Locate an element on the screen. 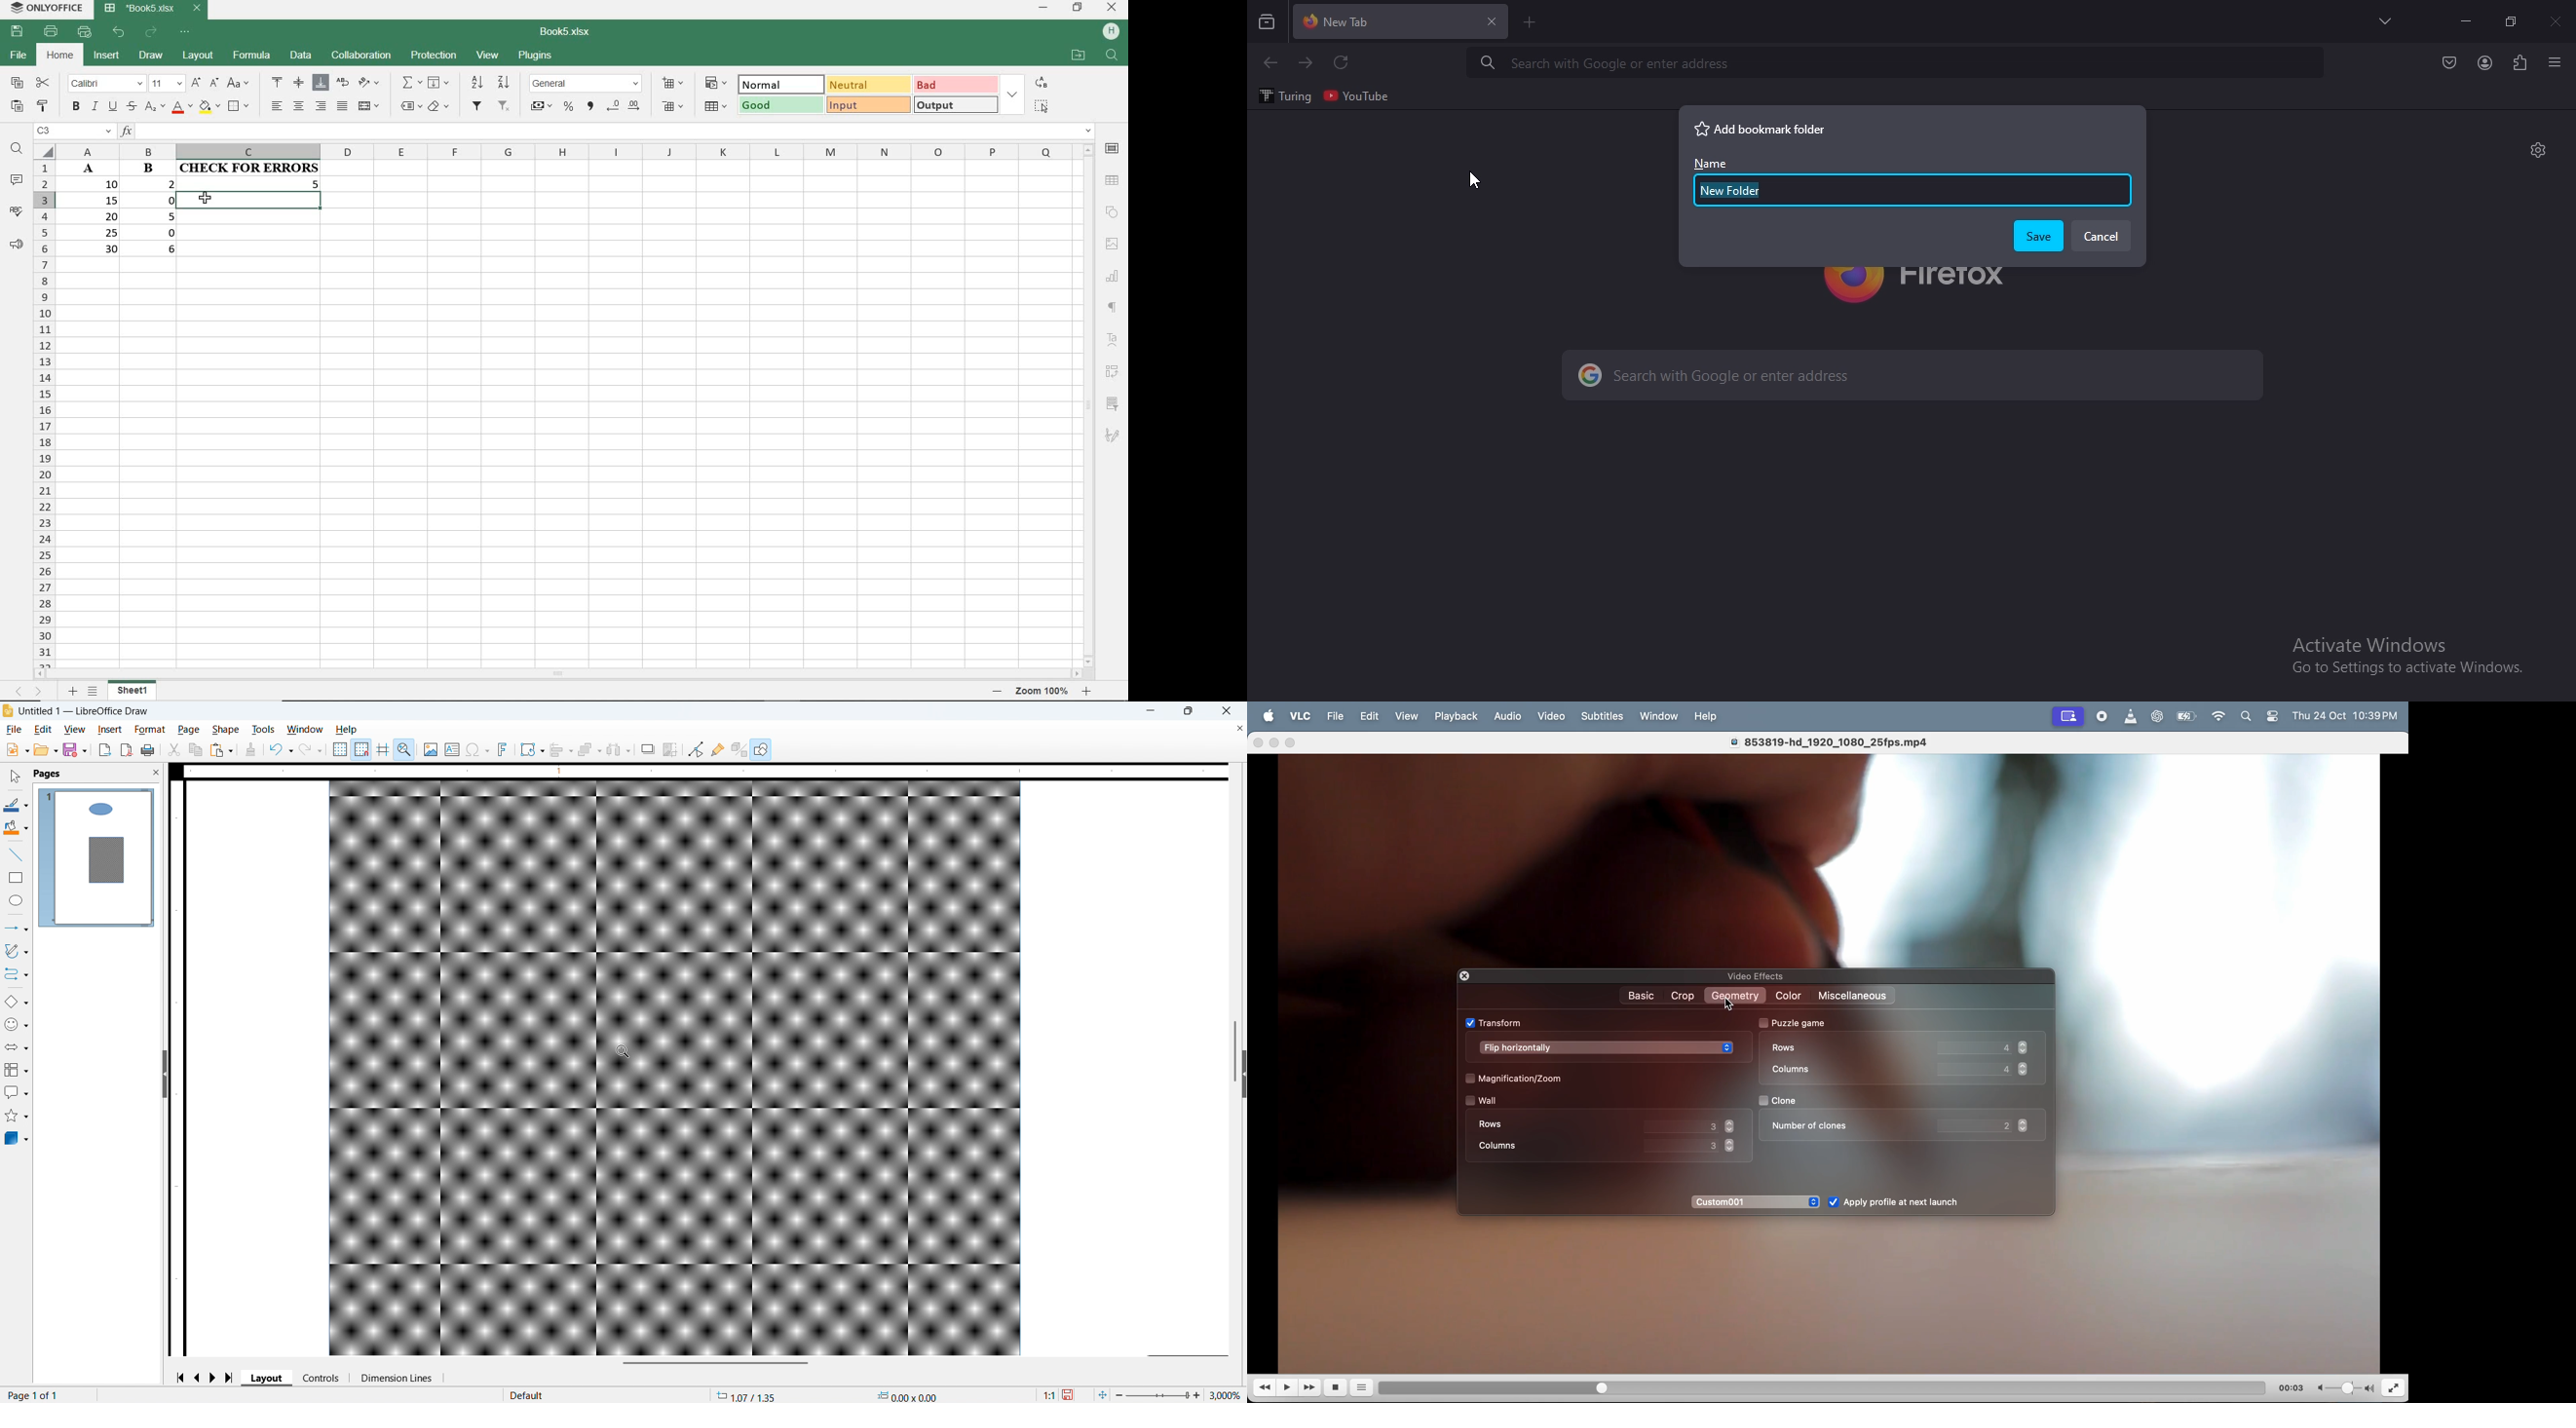 This screenshot has height=1428, width=2576. GOOD is located at coordinates (781, 105).